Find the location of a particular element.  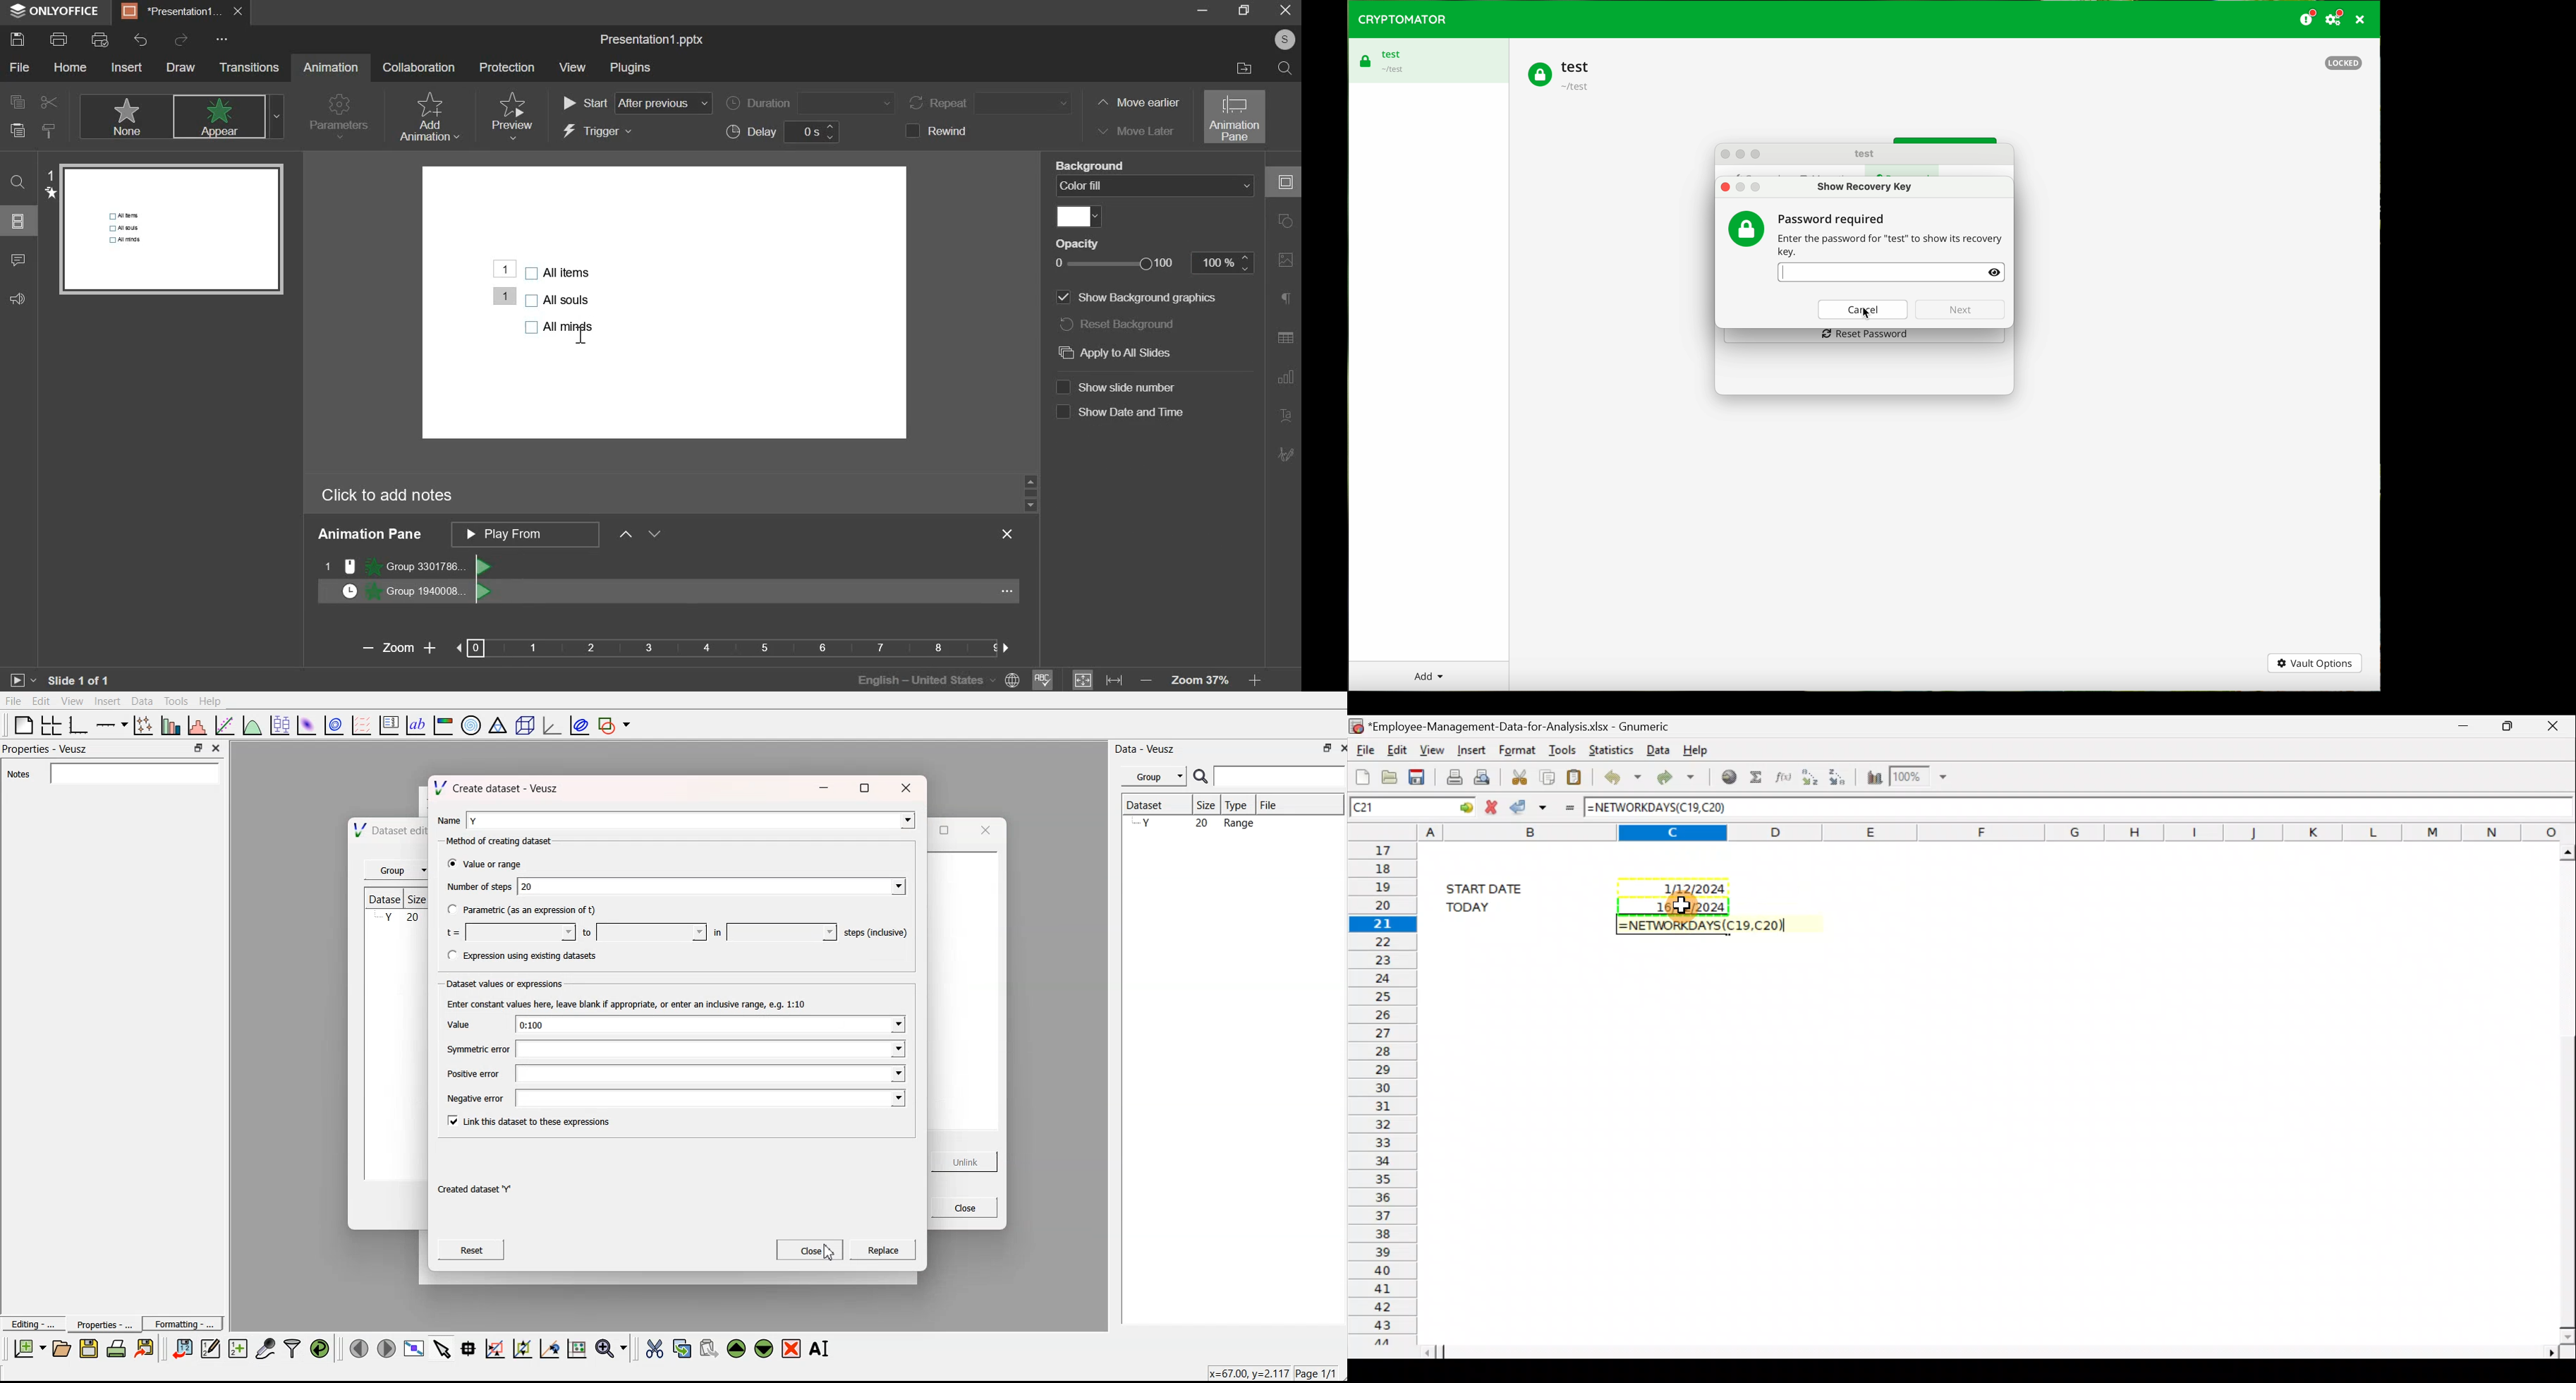

Cancel is located at coordinates (1862, 311).